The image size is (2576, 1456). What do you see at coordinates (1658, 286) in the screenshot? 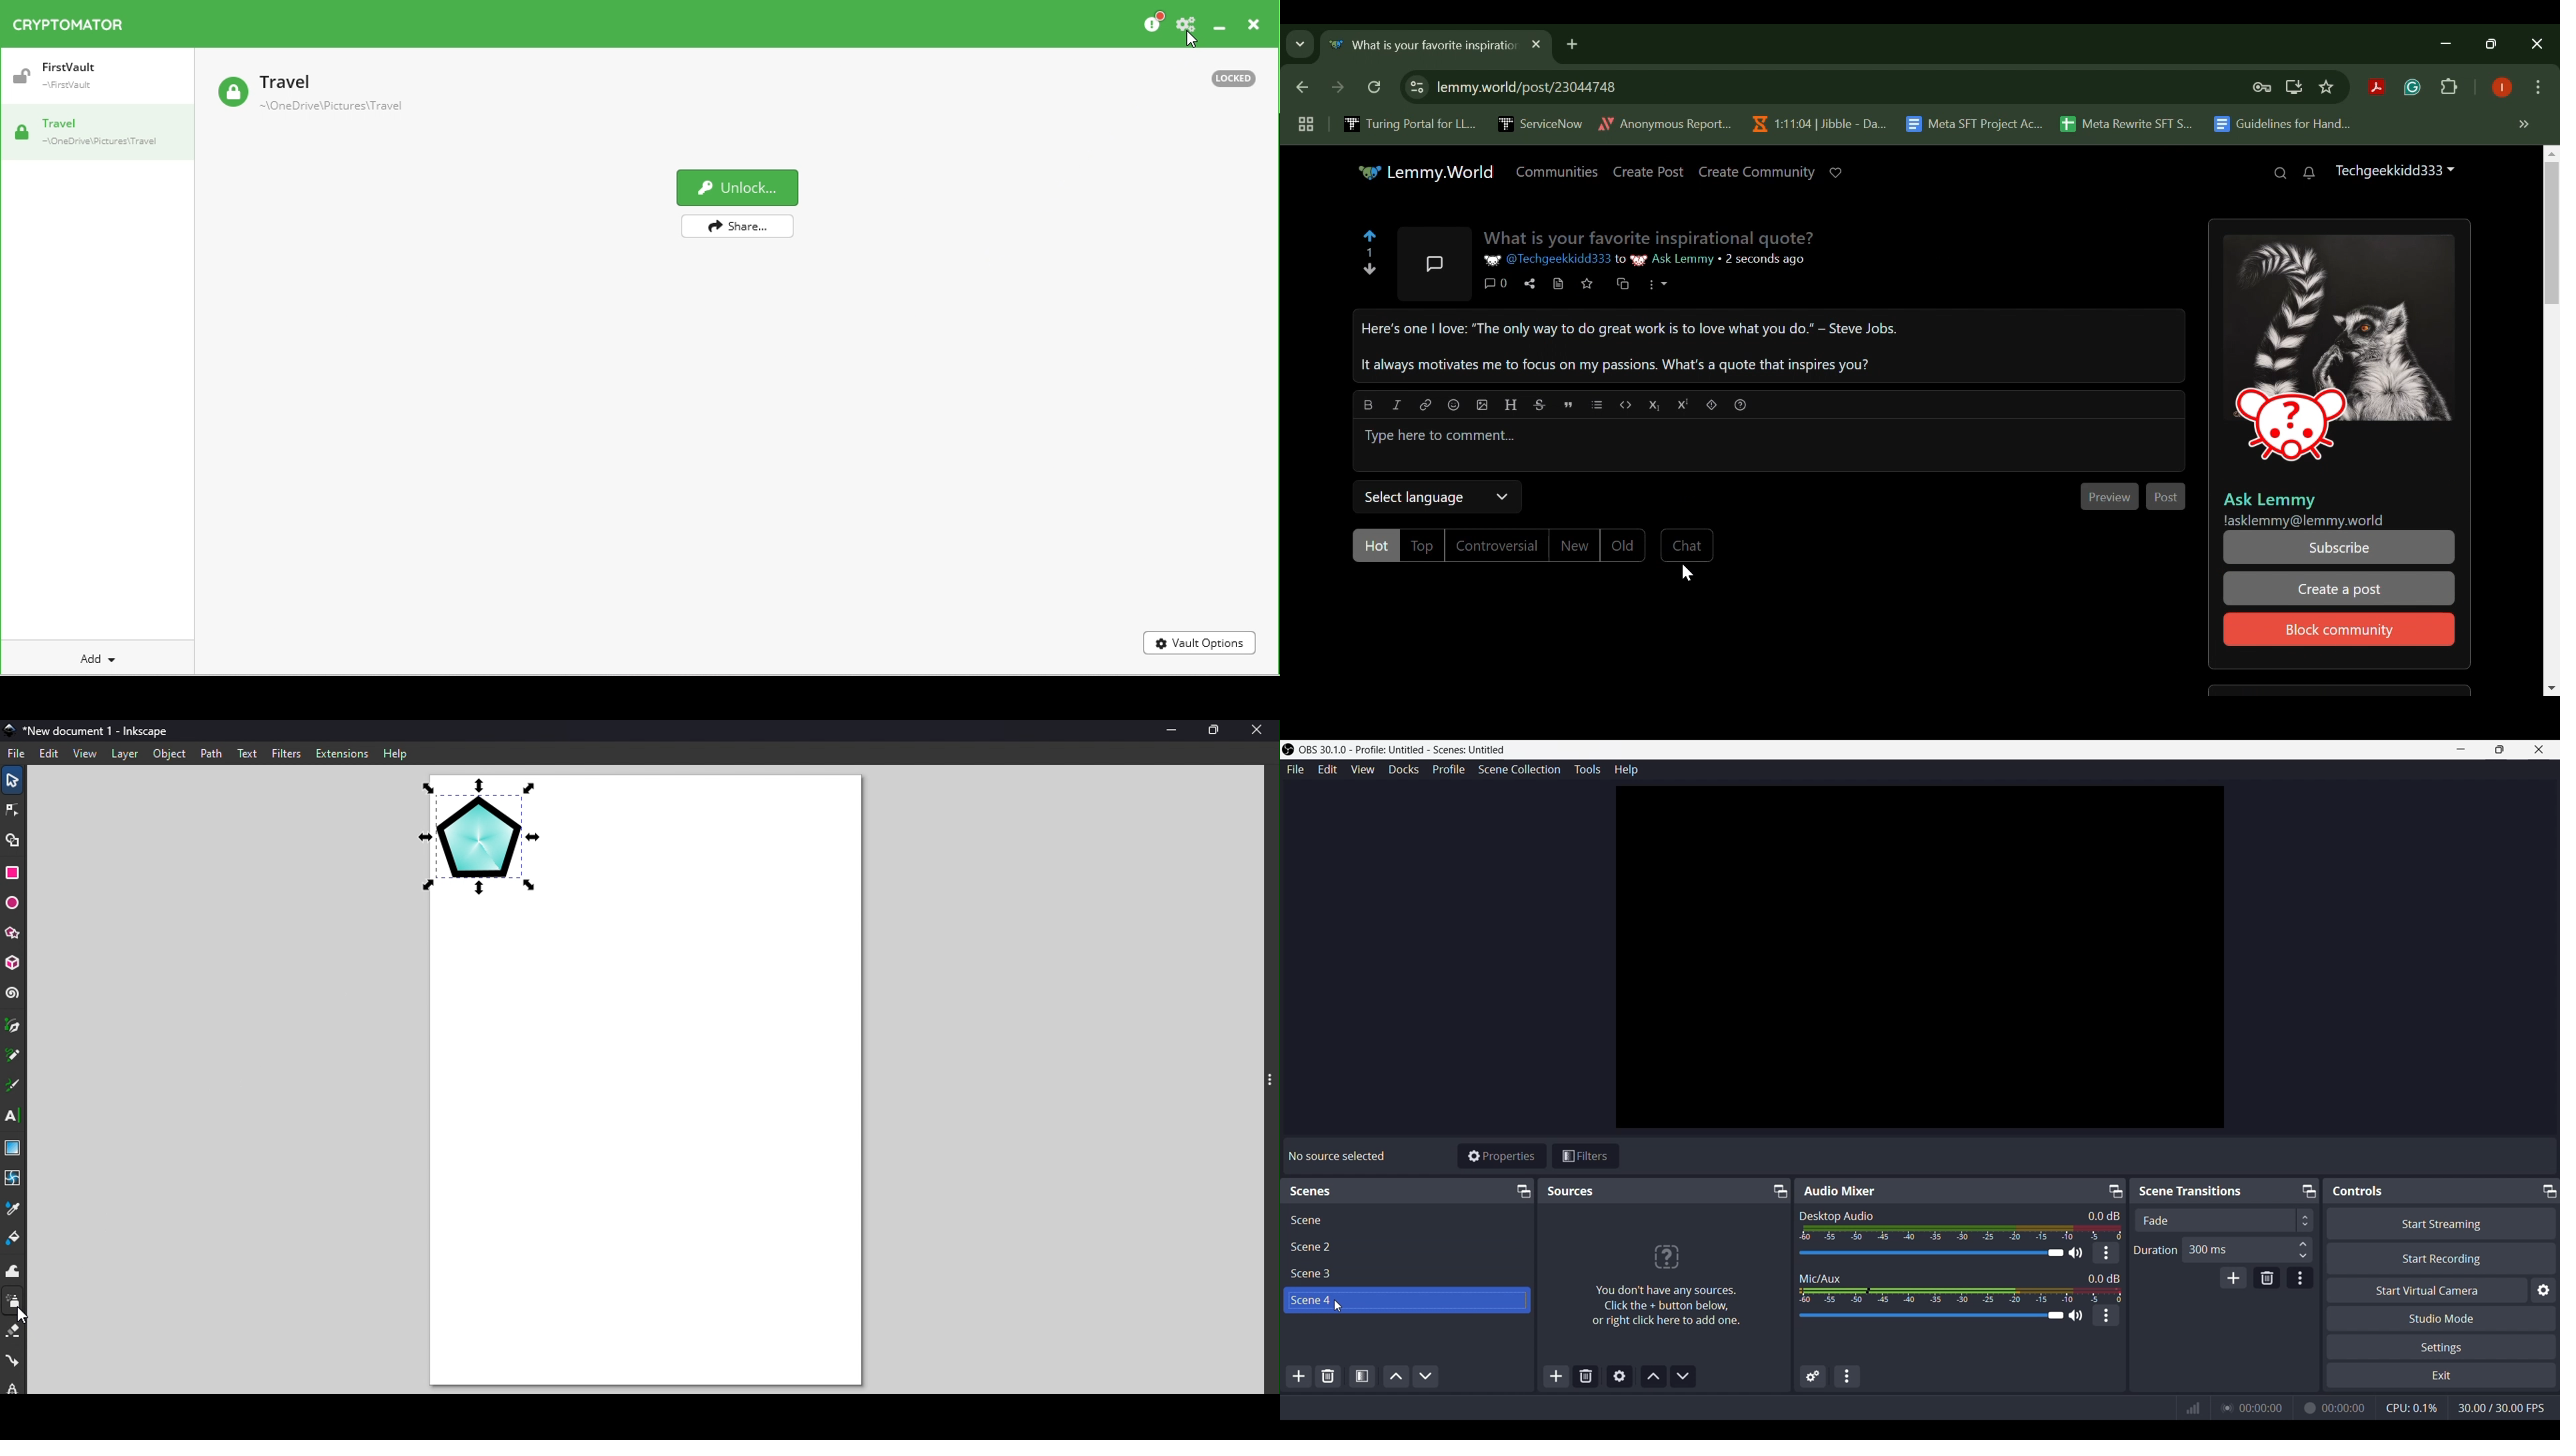
I see `More Options Dropdown` at bounding box center [1658, 286].